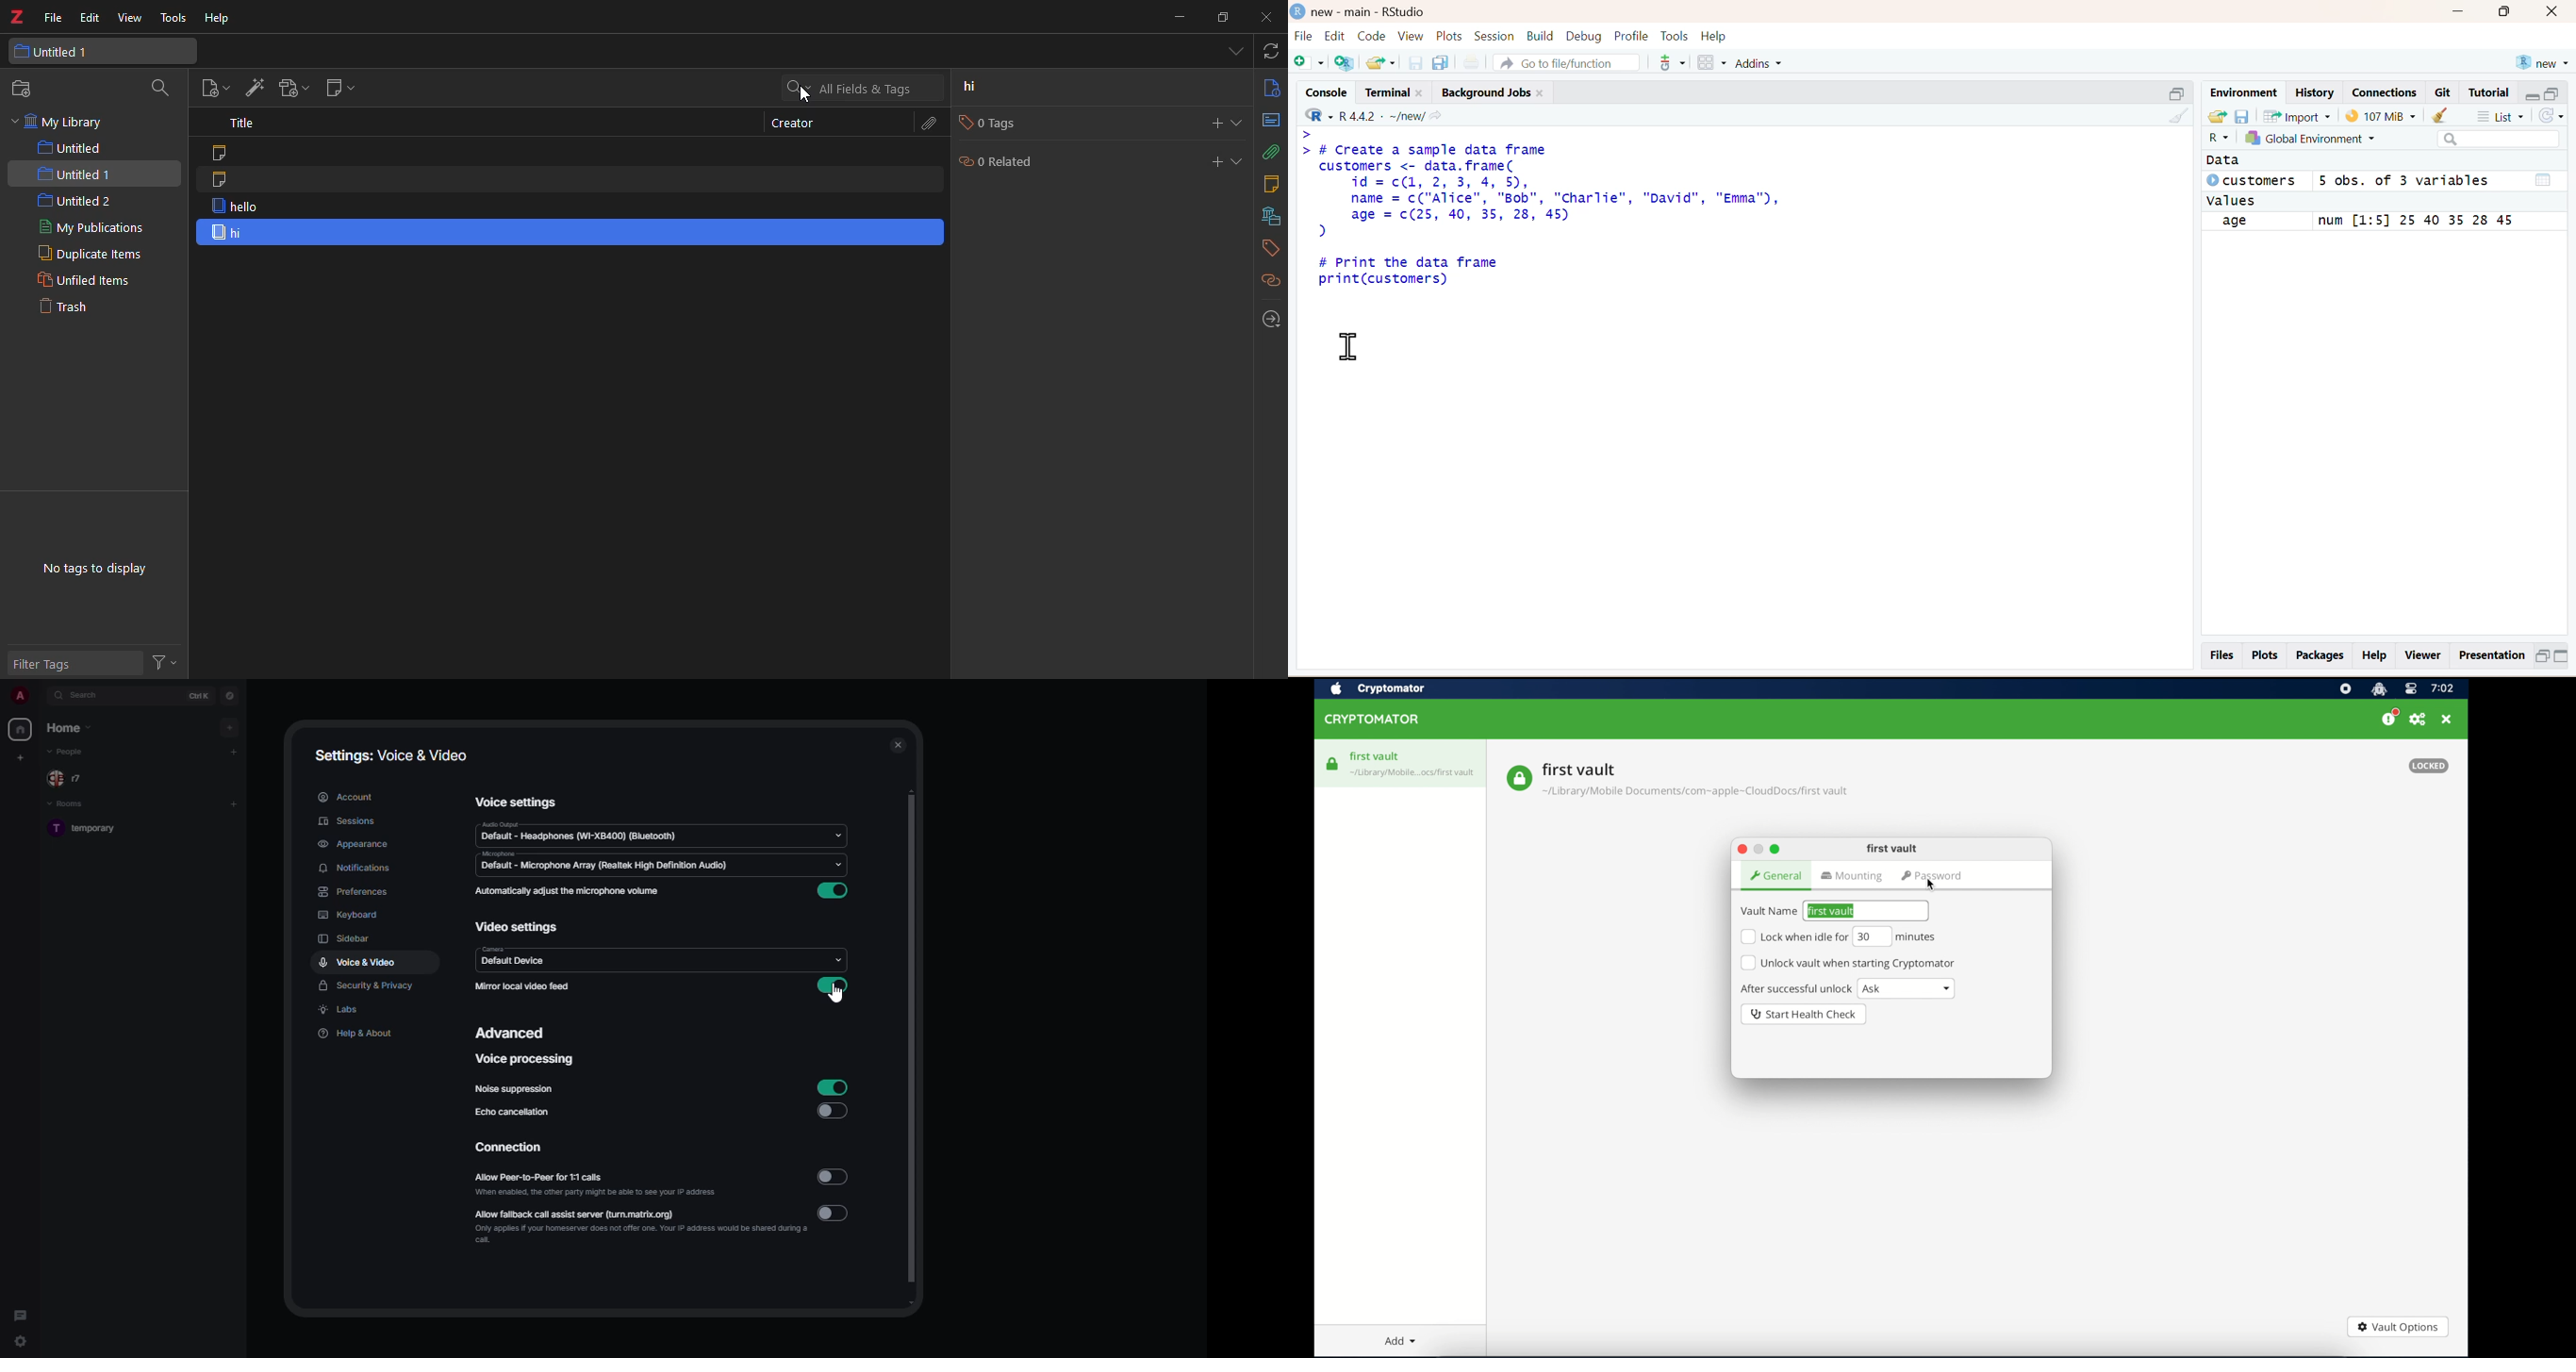 The image size is (2576, 1372). I want to click on notifications, so click(354, 867).